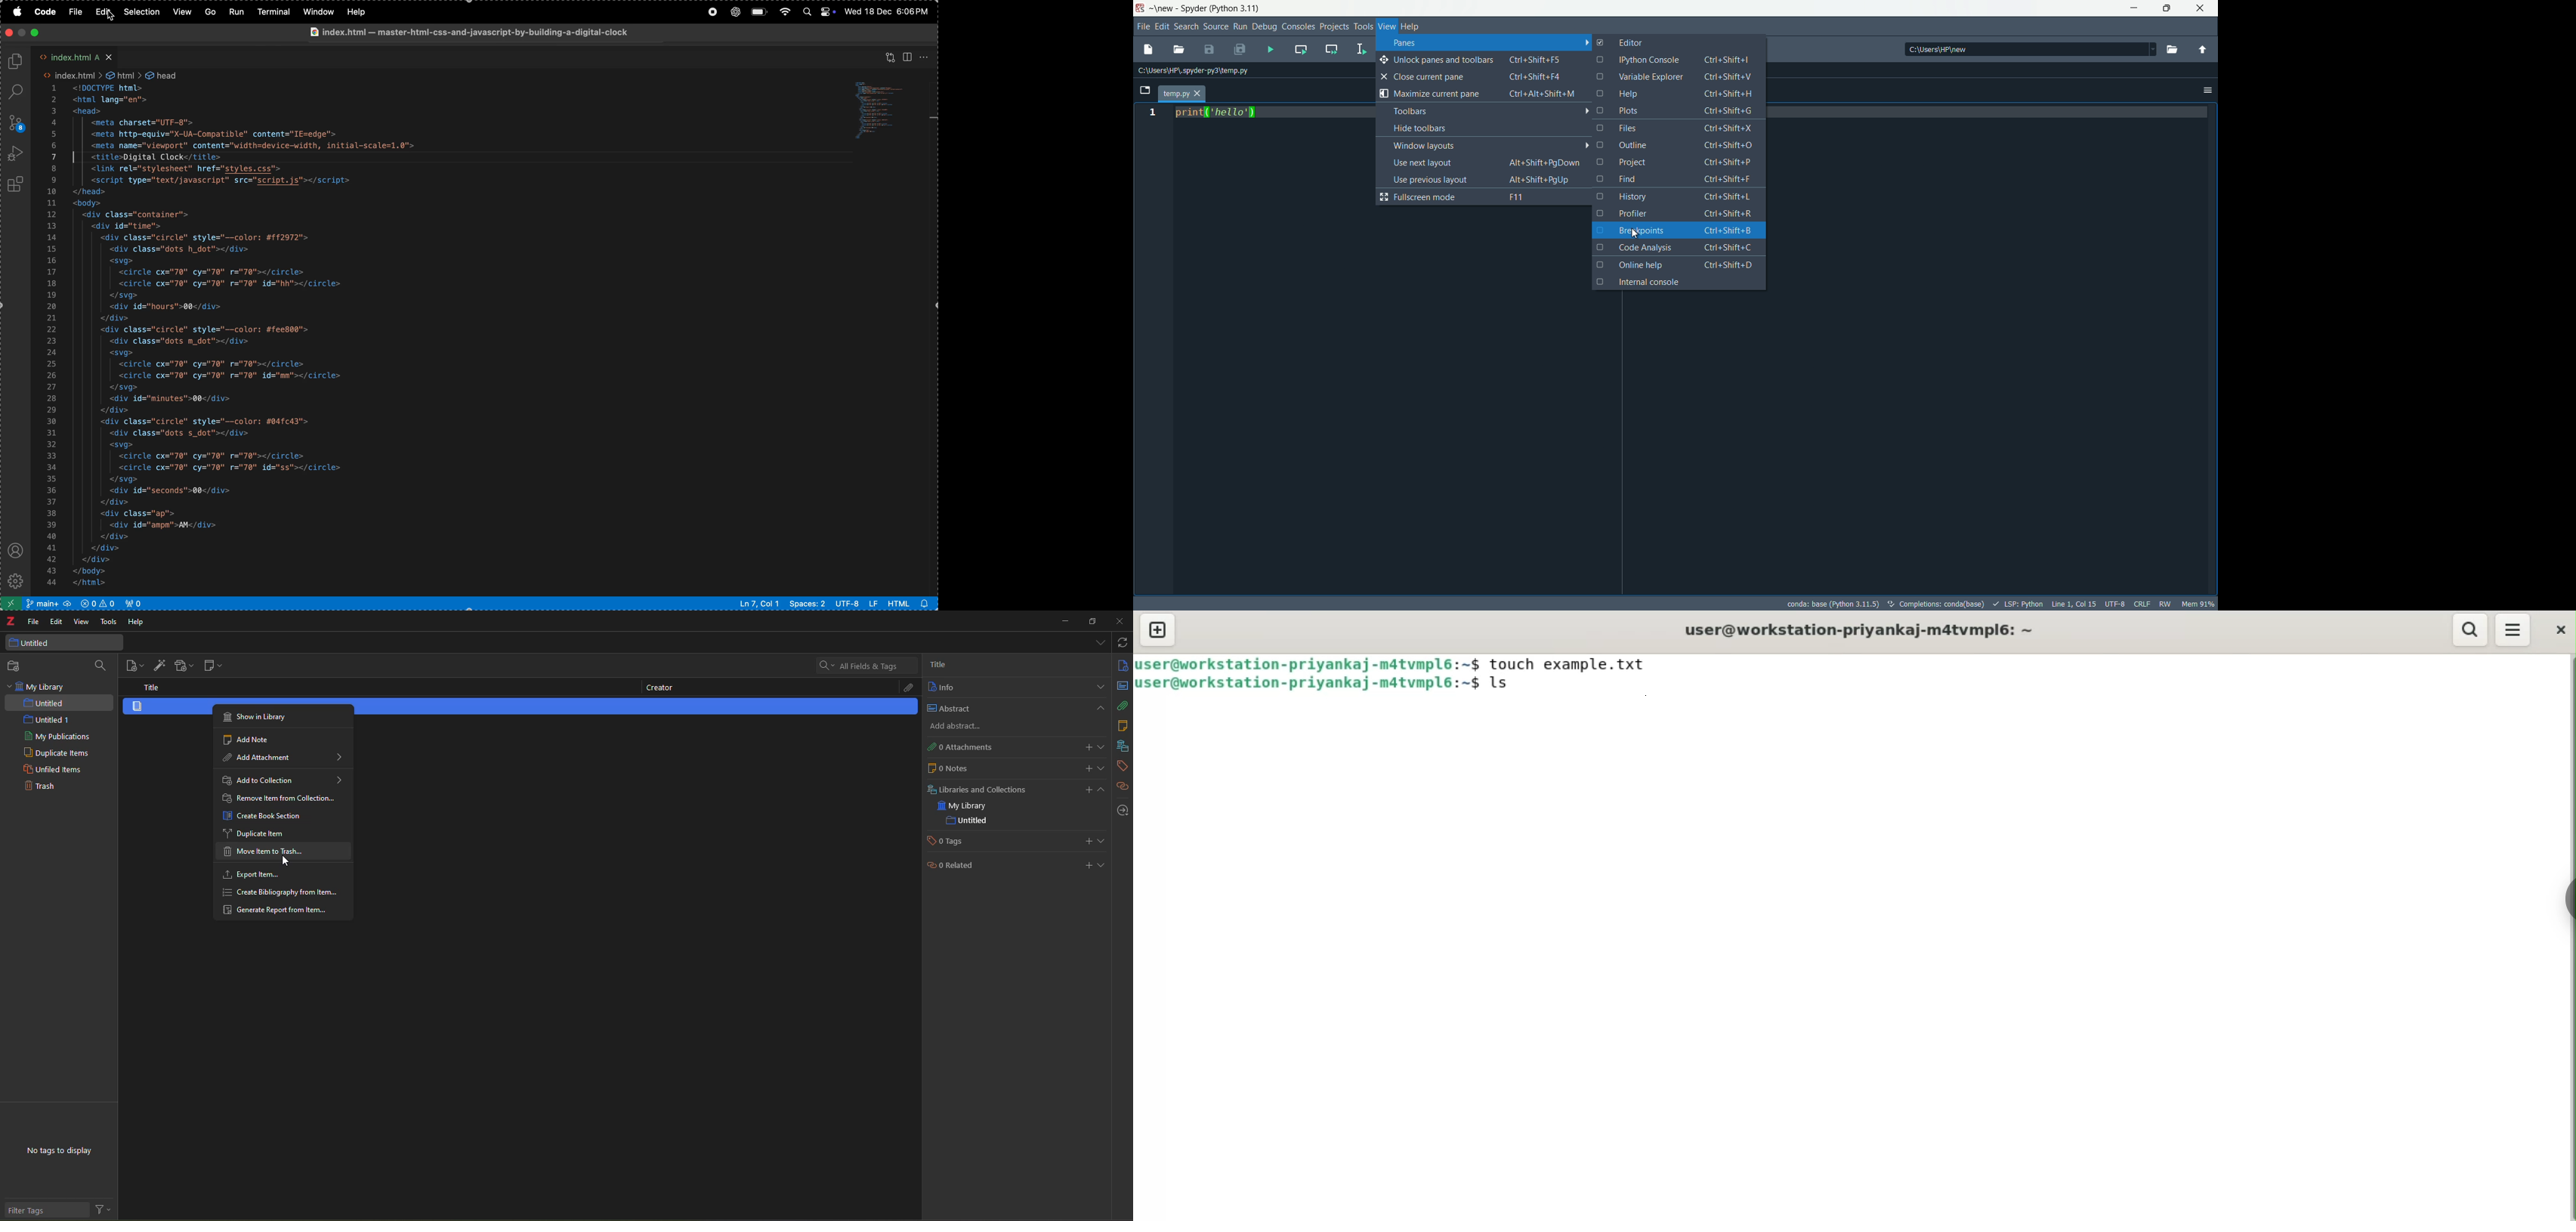 The height and width of the screenshot is (1232, 2576). What do you see at coordinates (1673, 93) in the screenshot?
I see `help` at bounding box center [1673, 93].